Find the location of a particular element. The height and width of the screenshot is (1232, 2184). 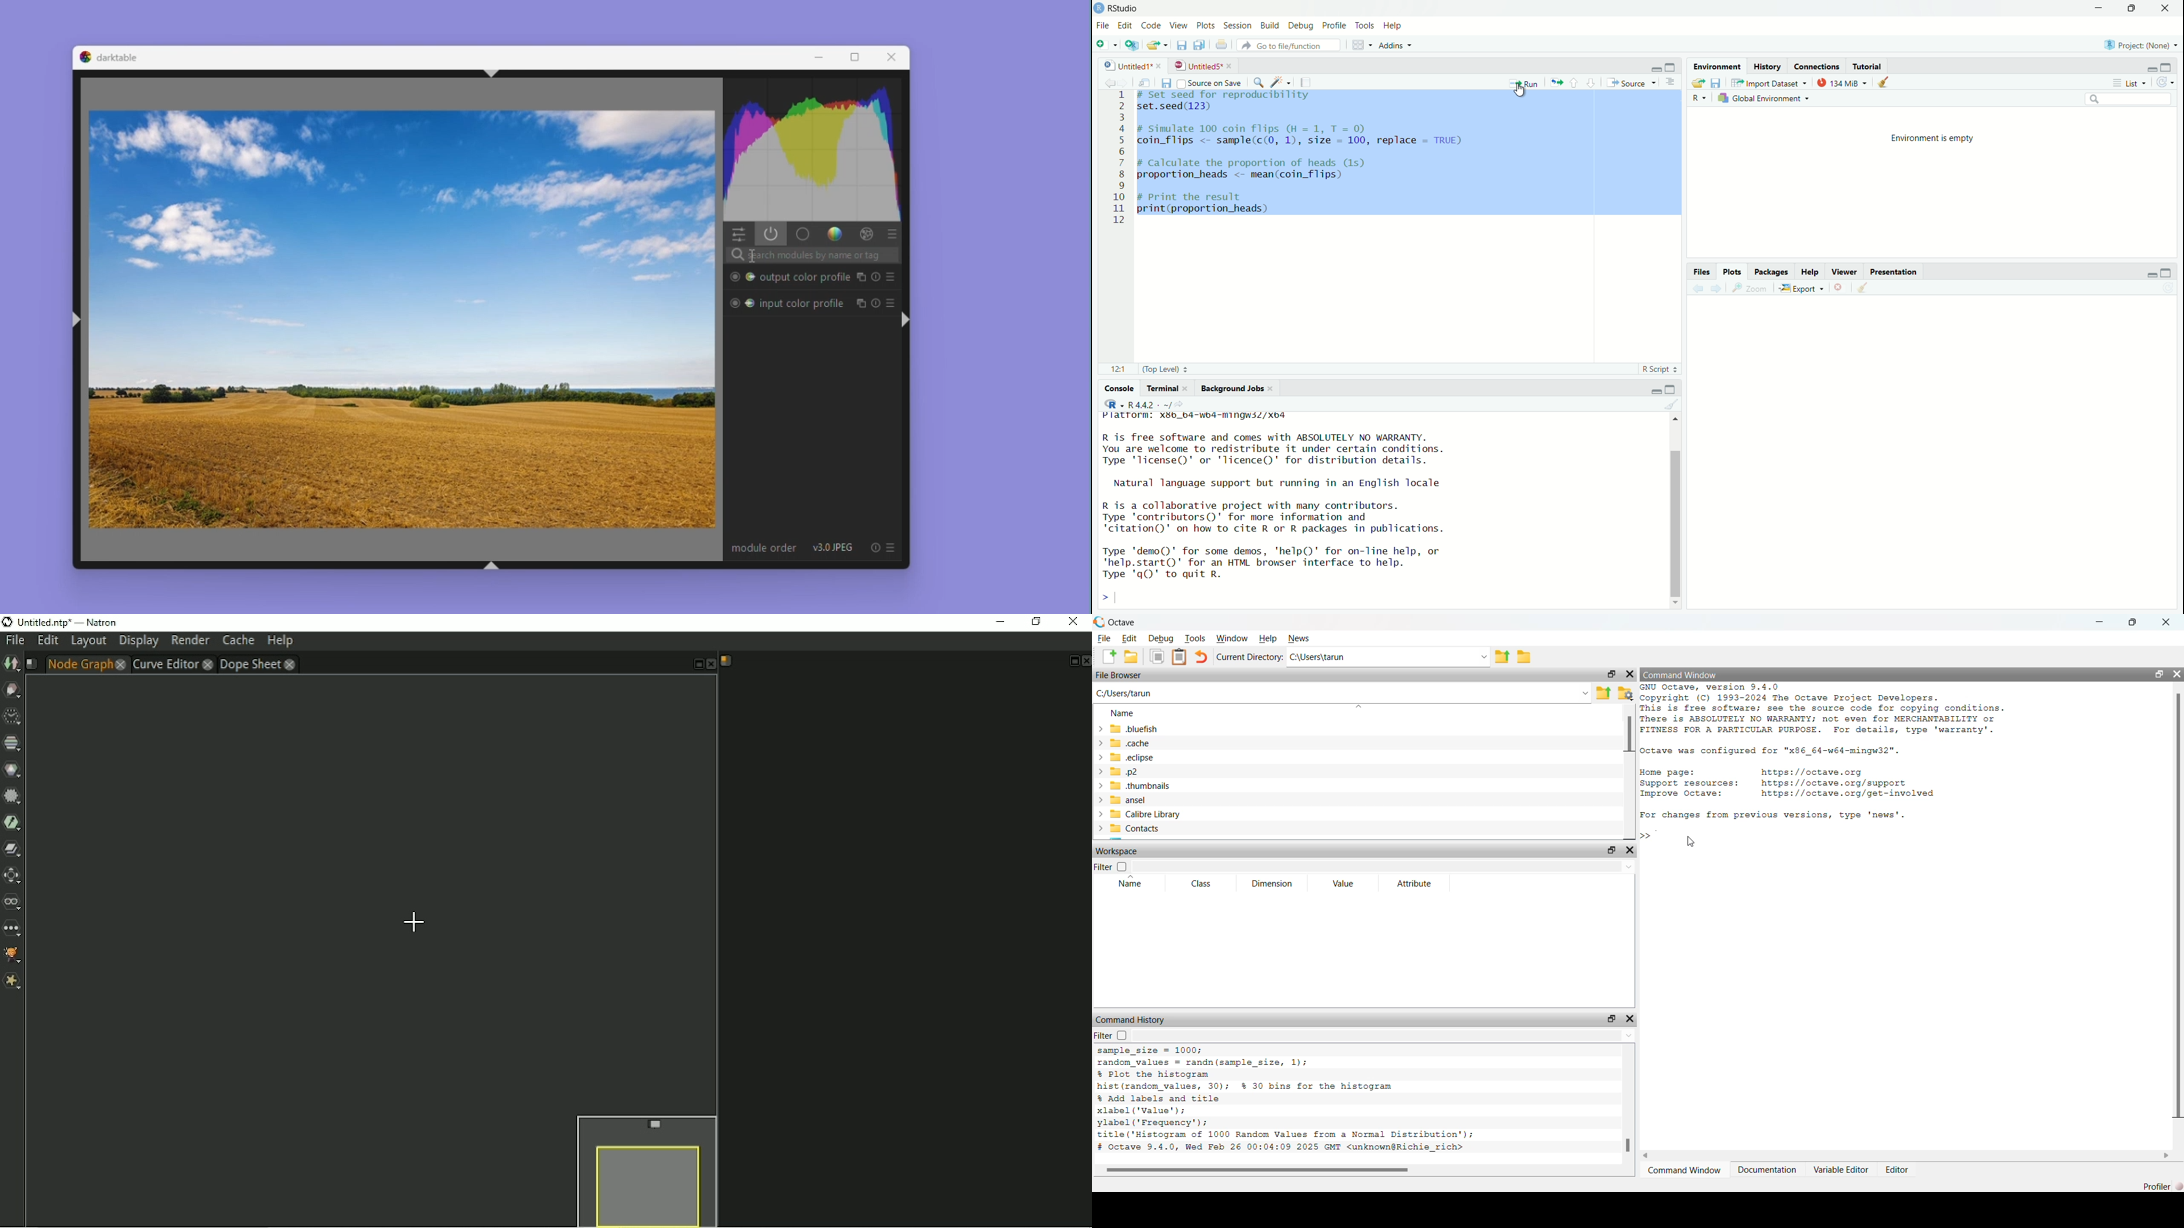

plots is located at coordinates (1205, 26).